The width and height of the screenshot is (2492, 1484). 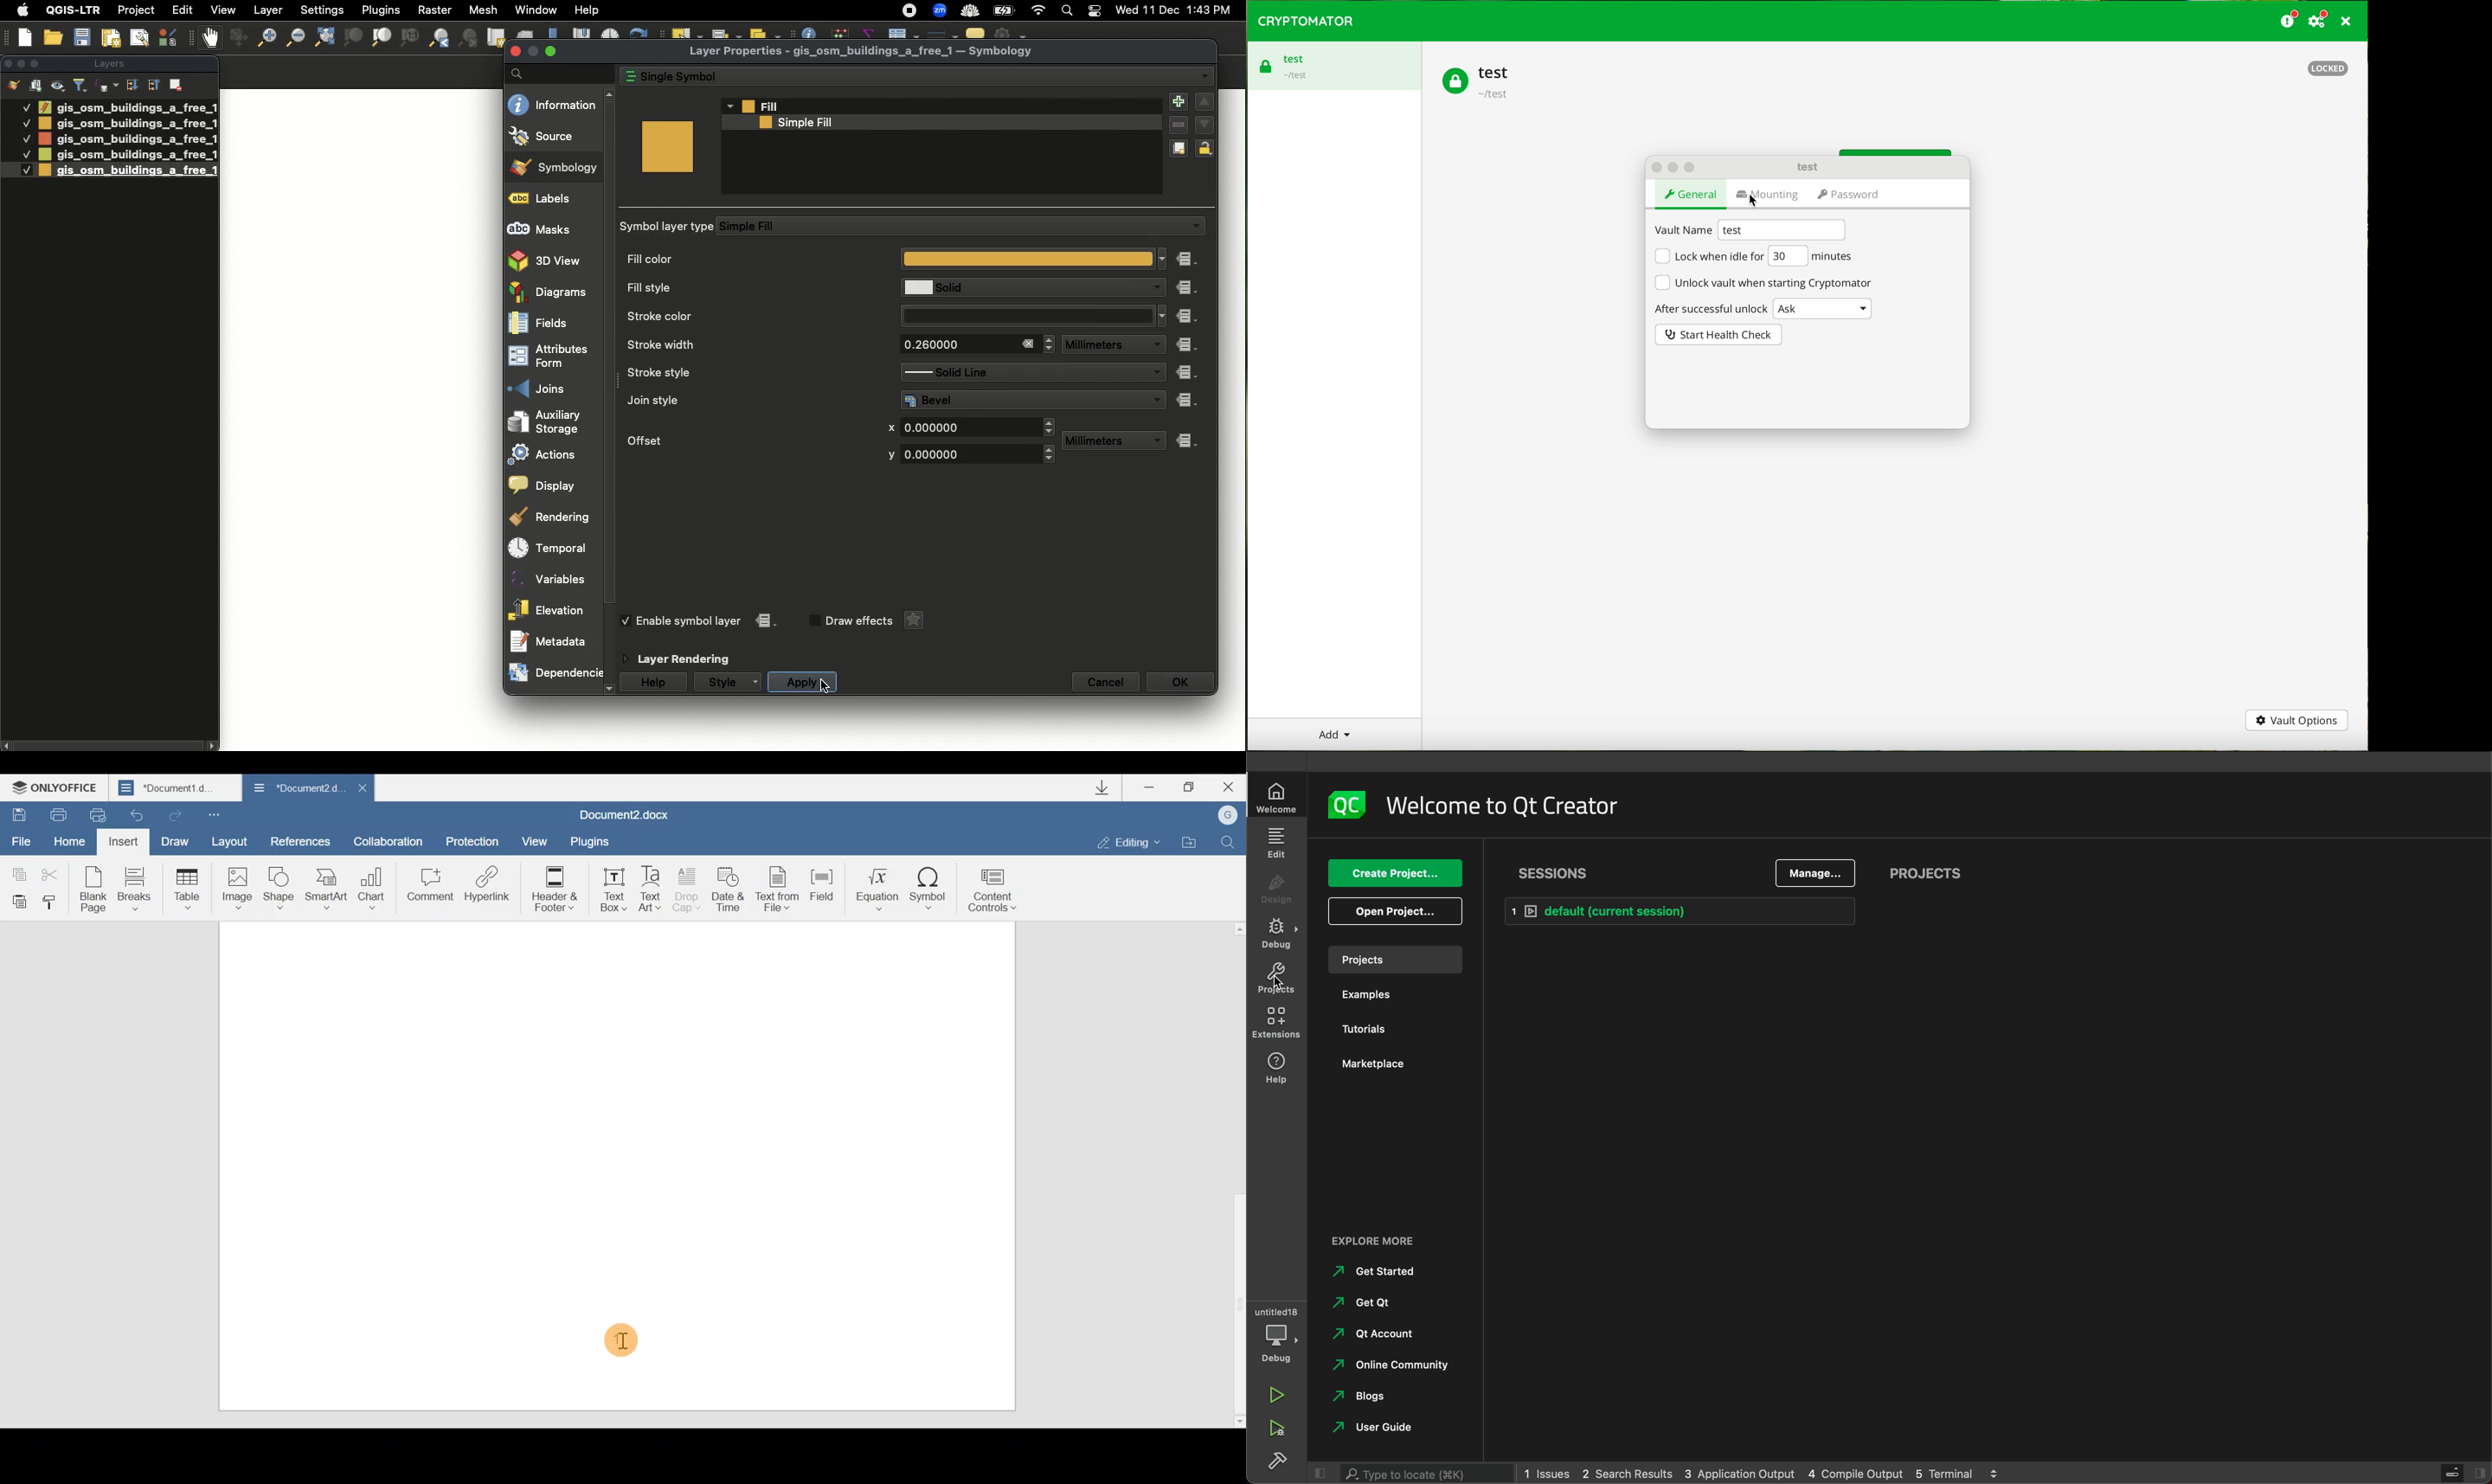 I want to click on Solid, so click(x=1018, y=287).